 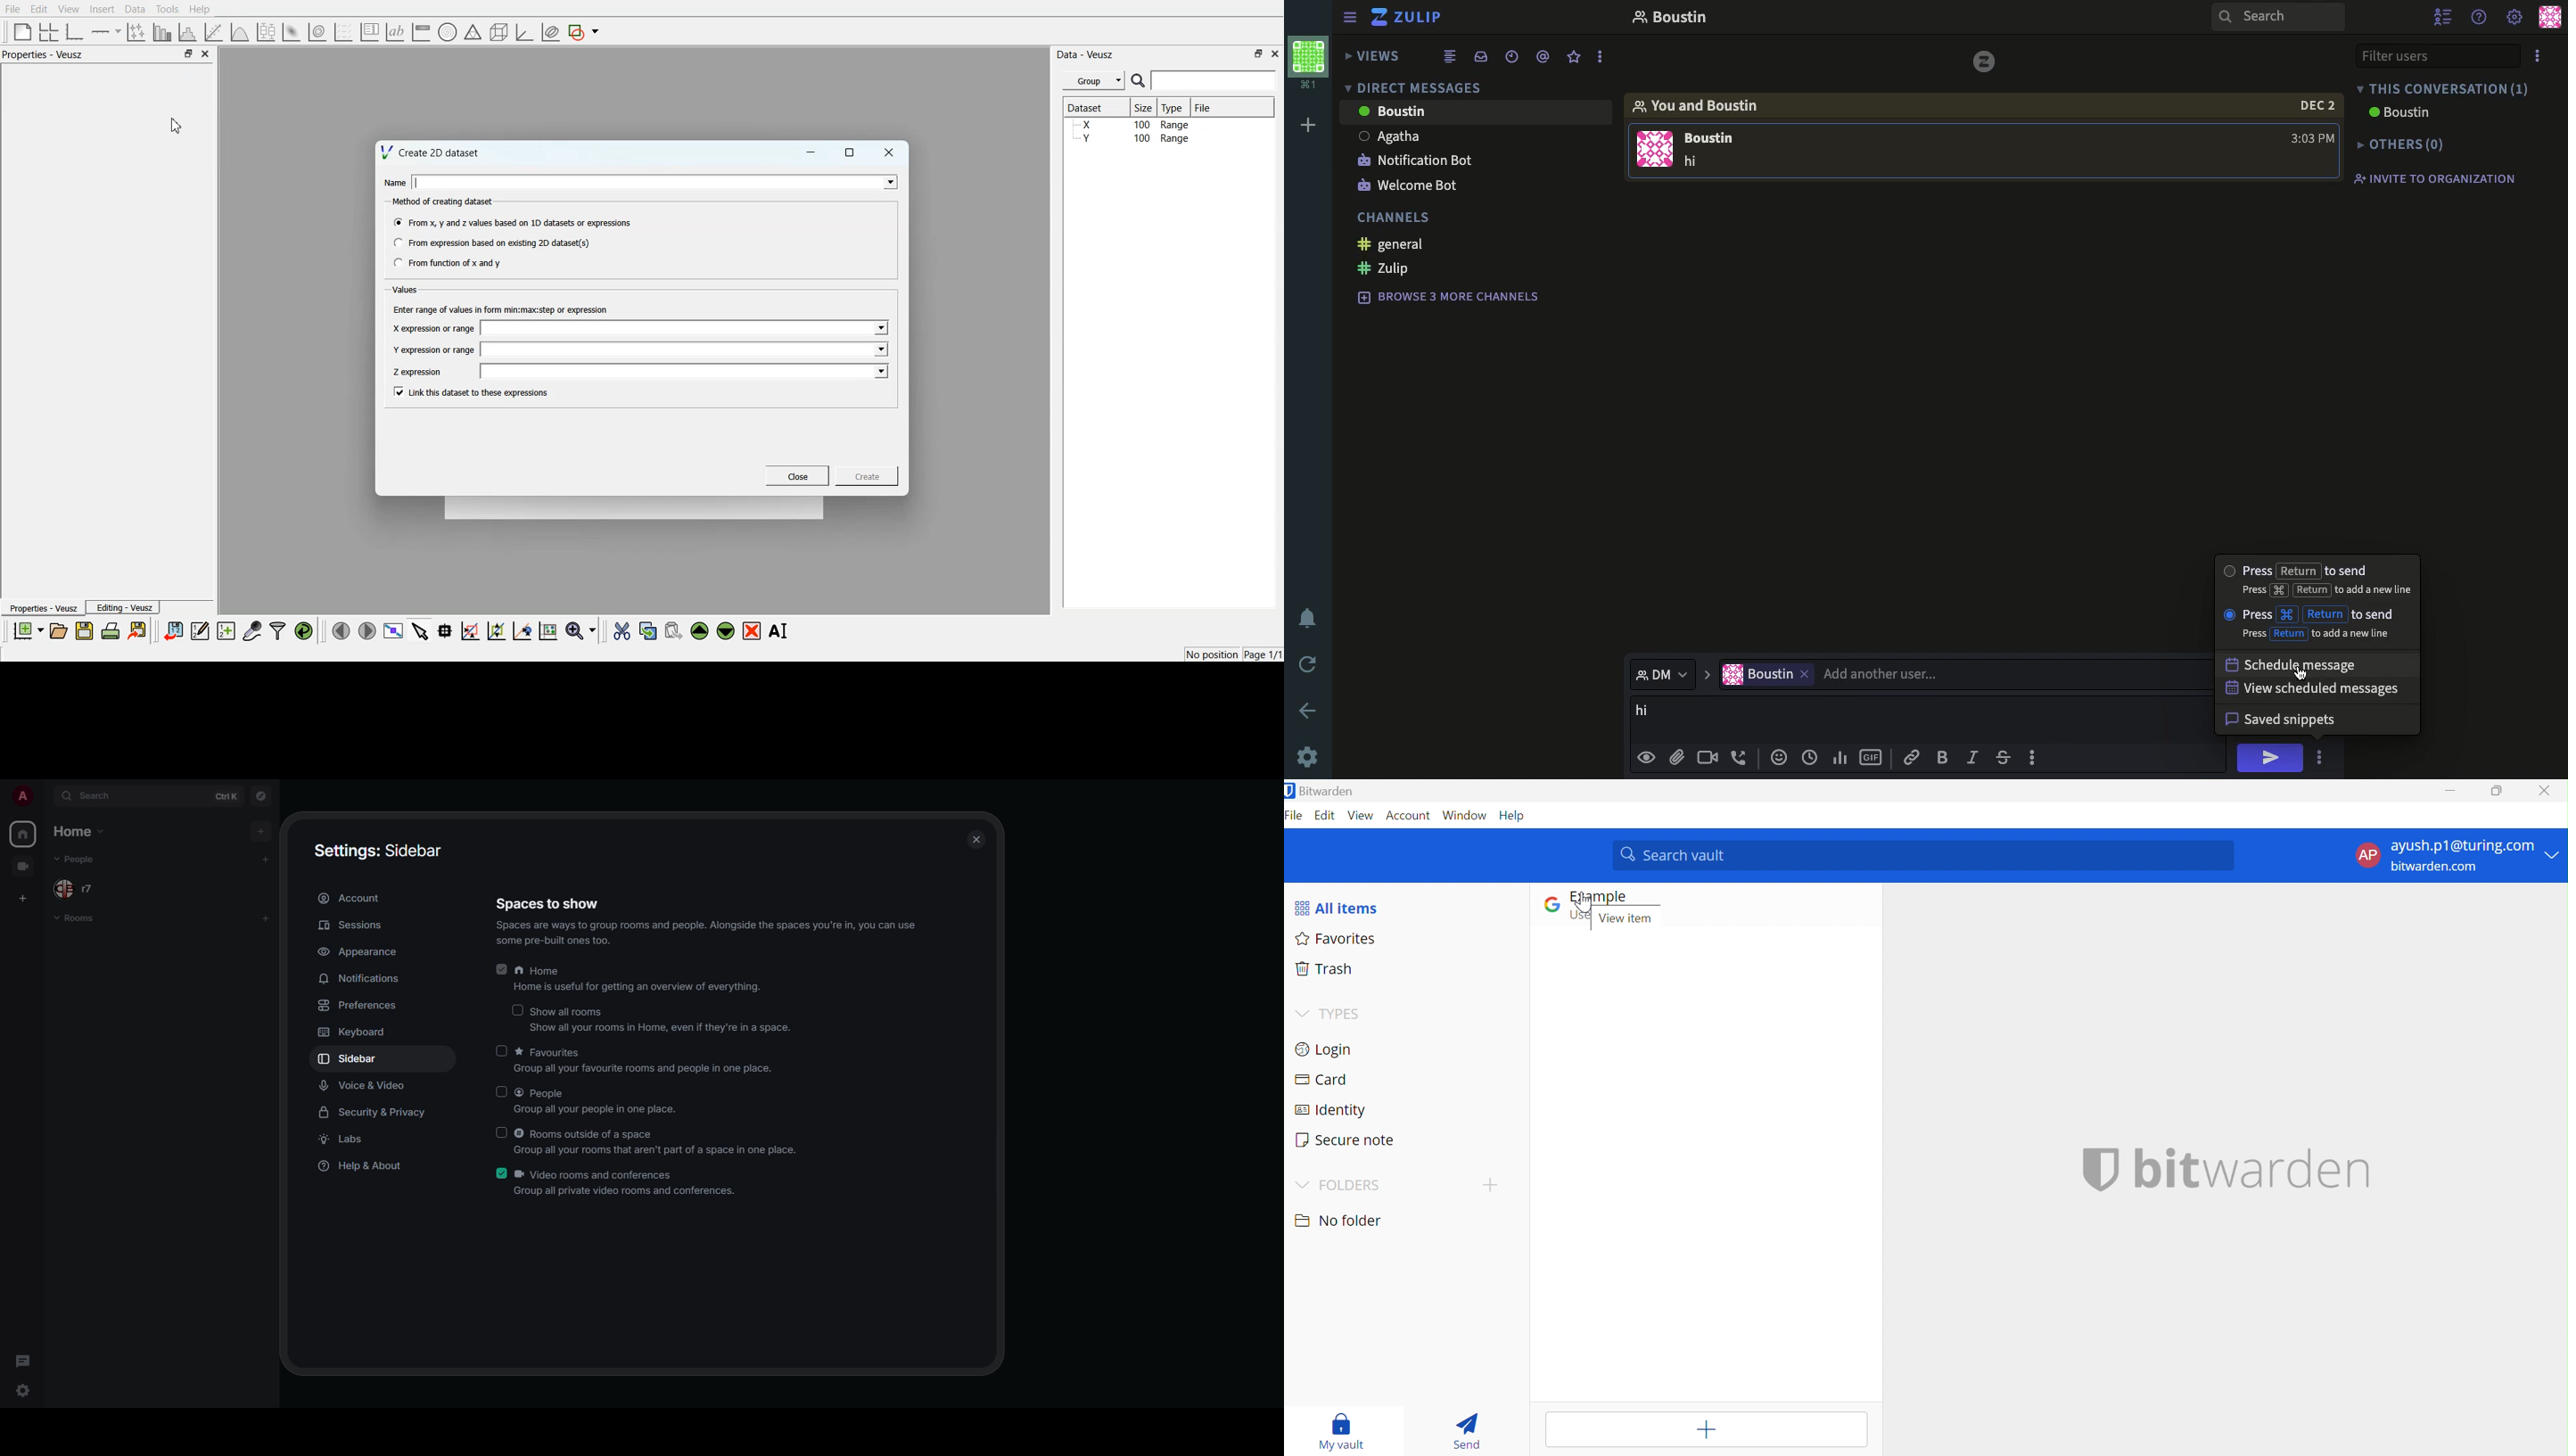 I want to click on date time, so click(x=1809, y=757).